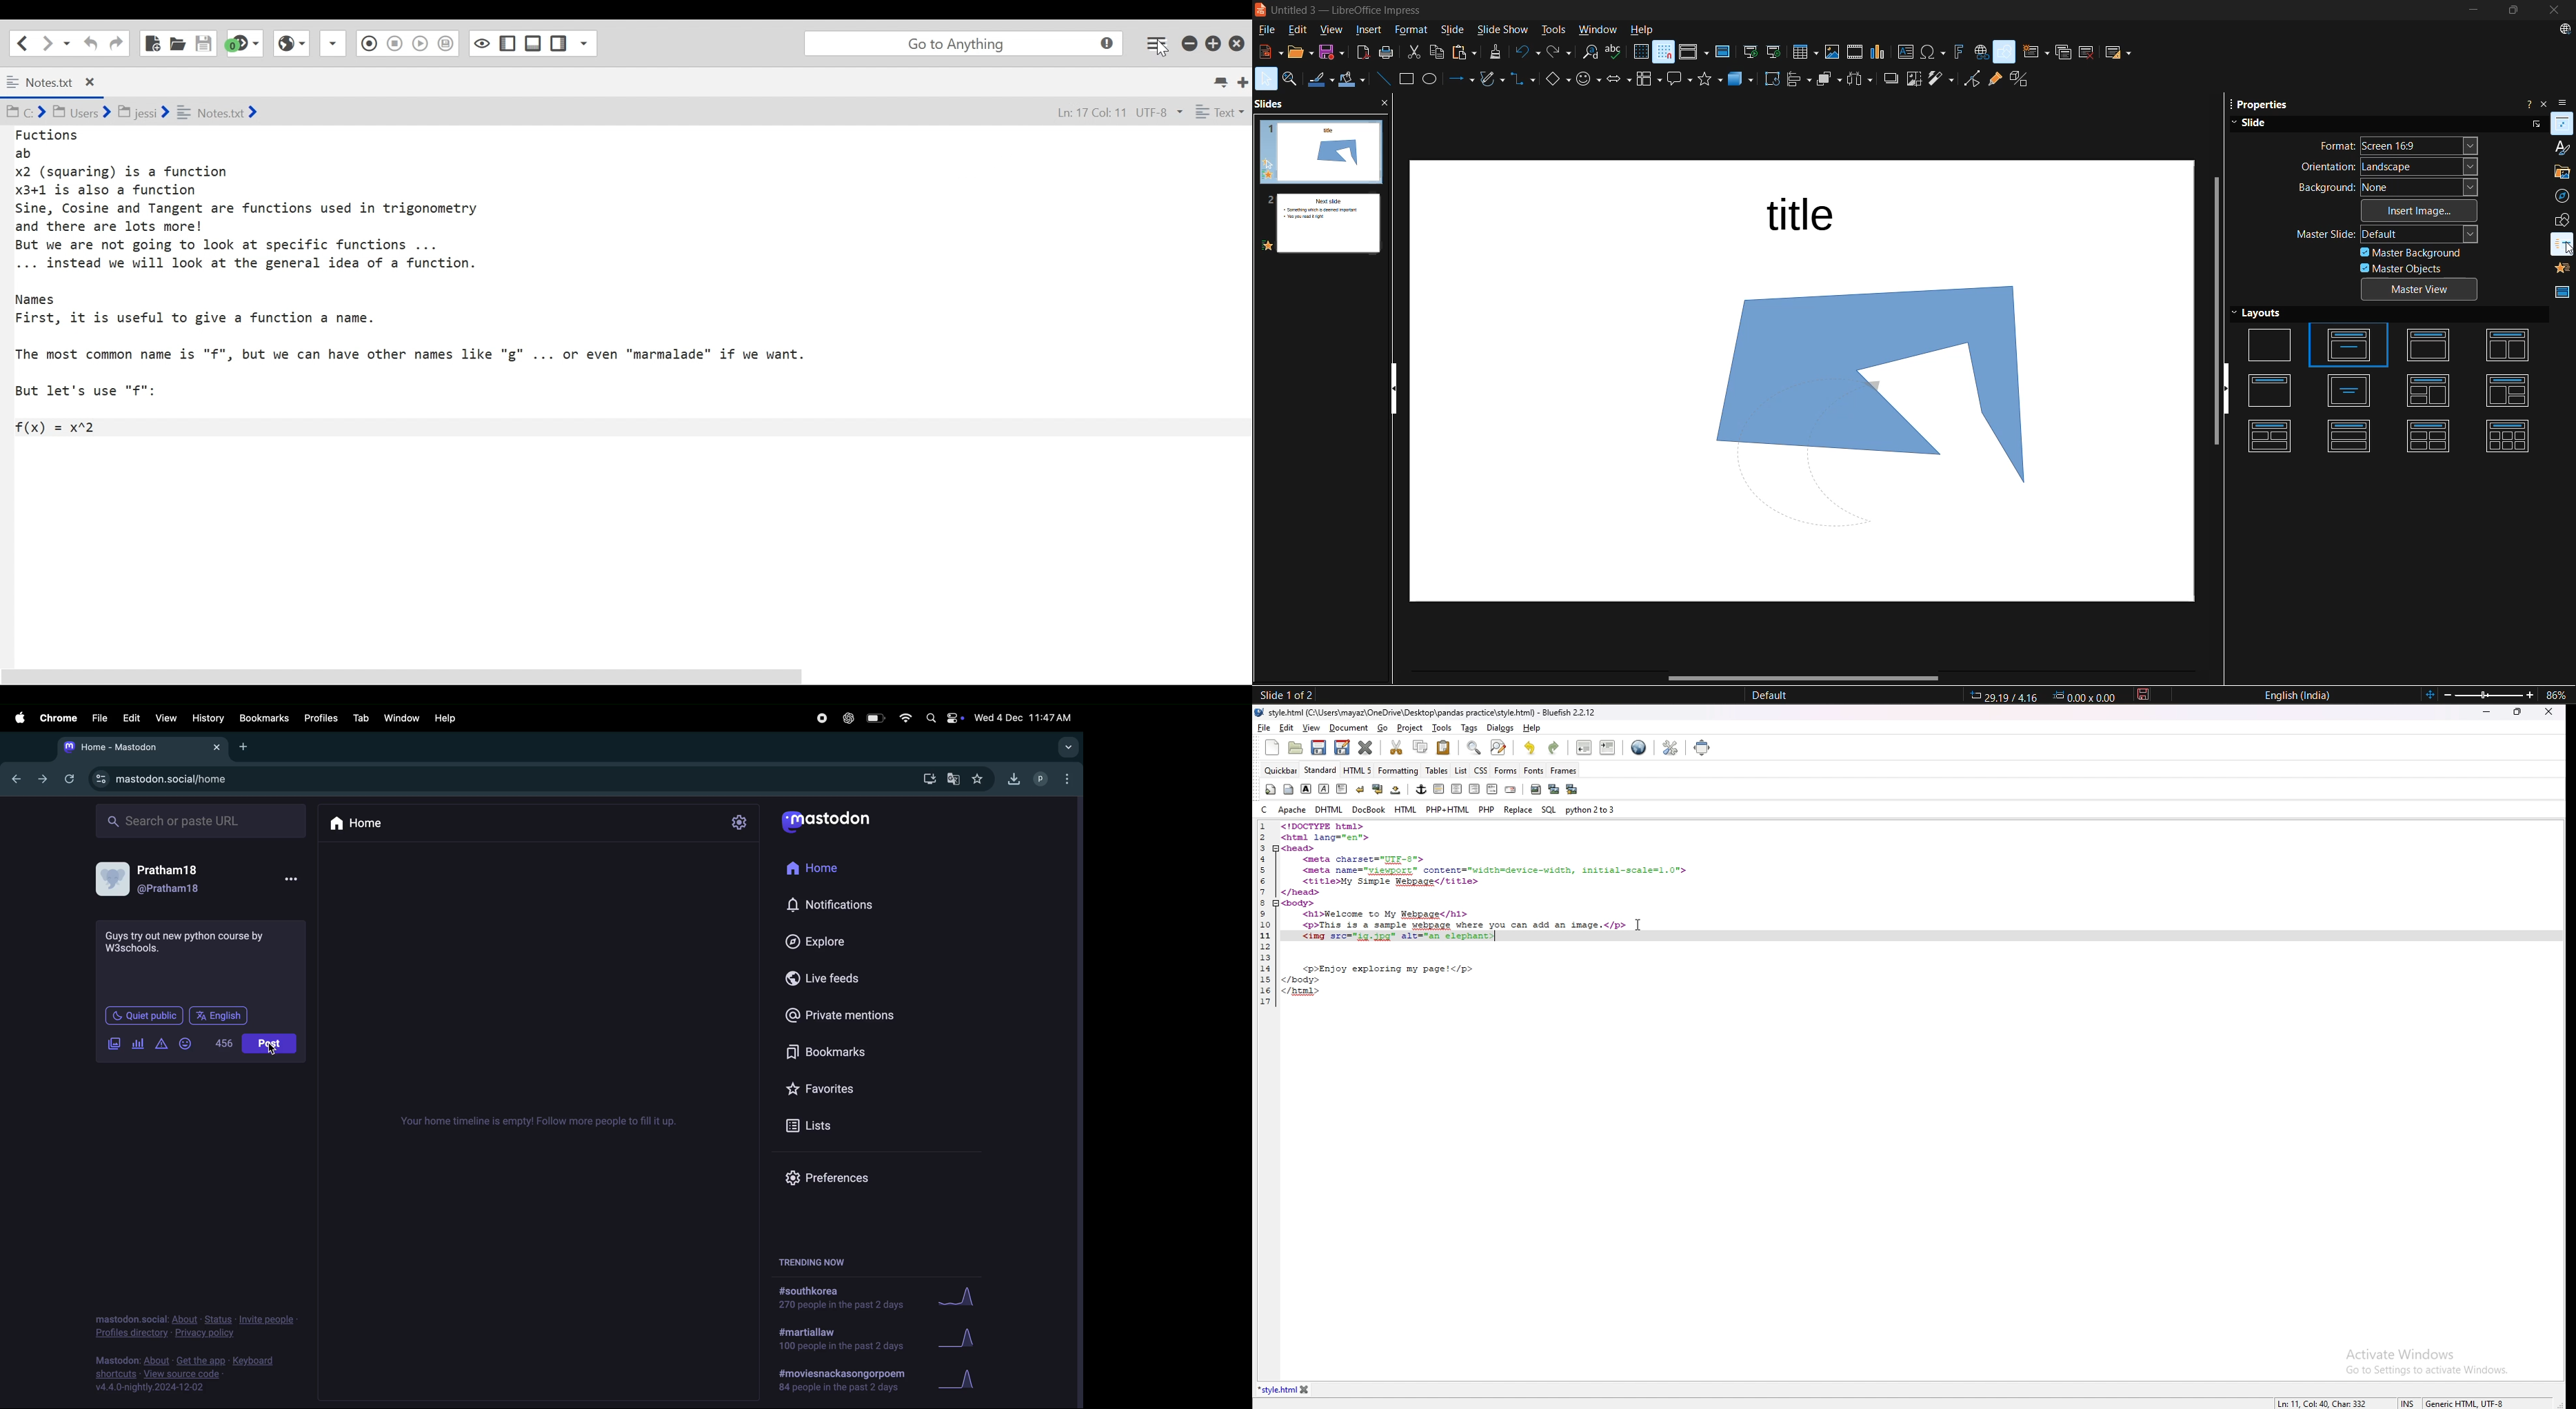 This screenshot has width=2576, height=1428. Describe the element at coordinates (367, 45) in the screenshot. I see `Stop Recording Macro` at that location.